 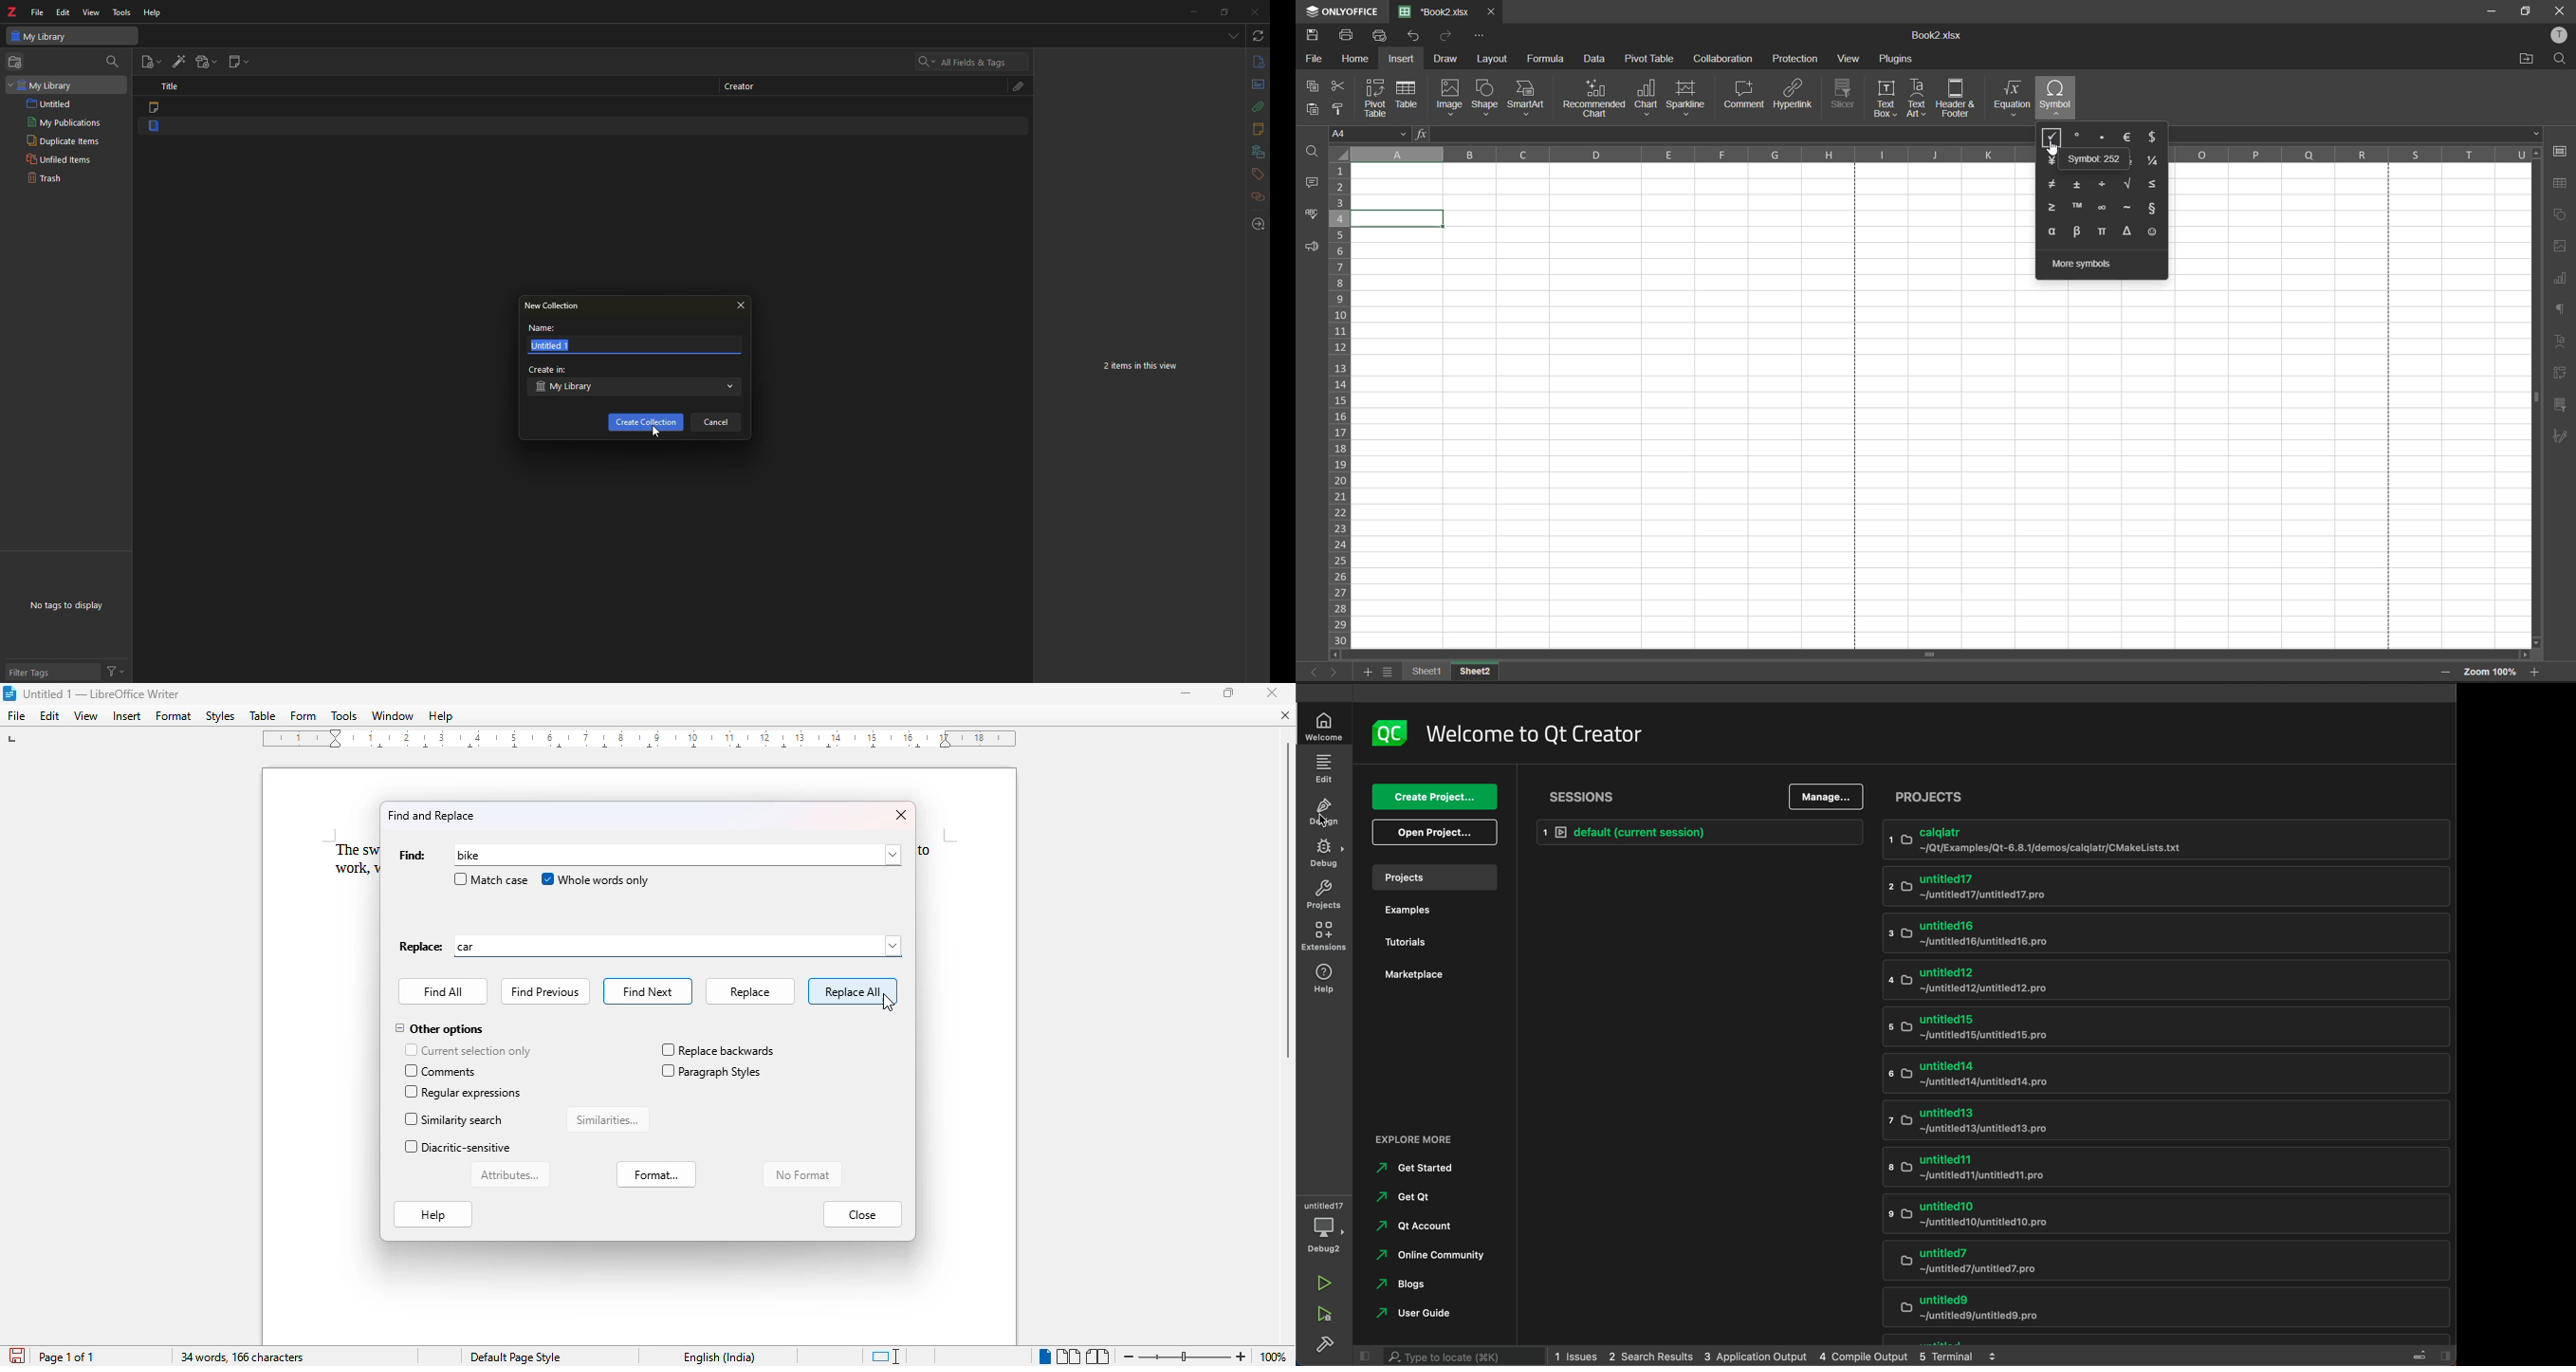 I want to click on save, so click(x=1315, y=35).